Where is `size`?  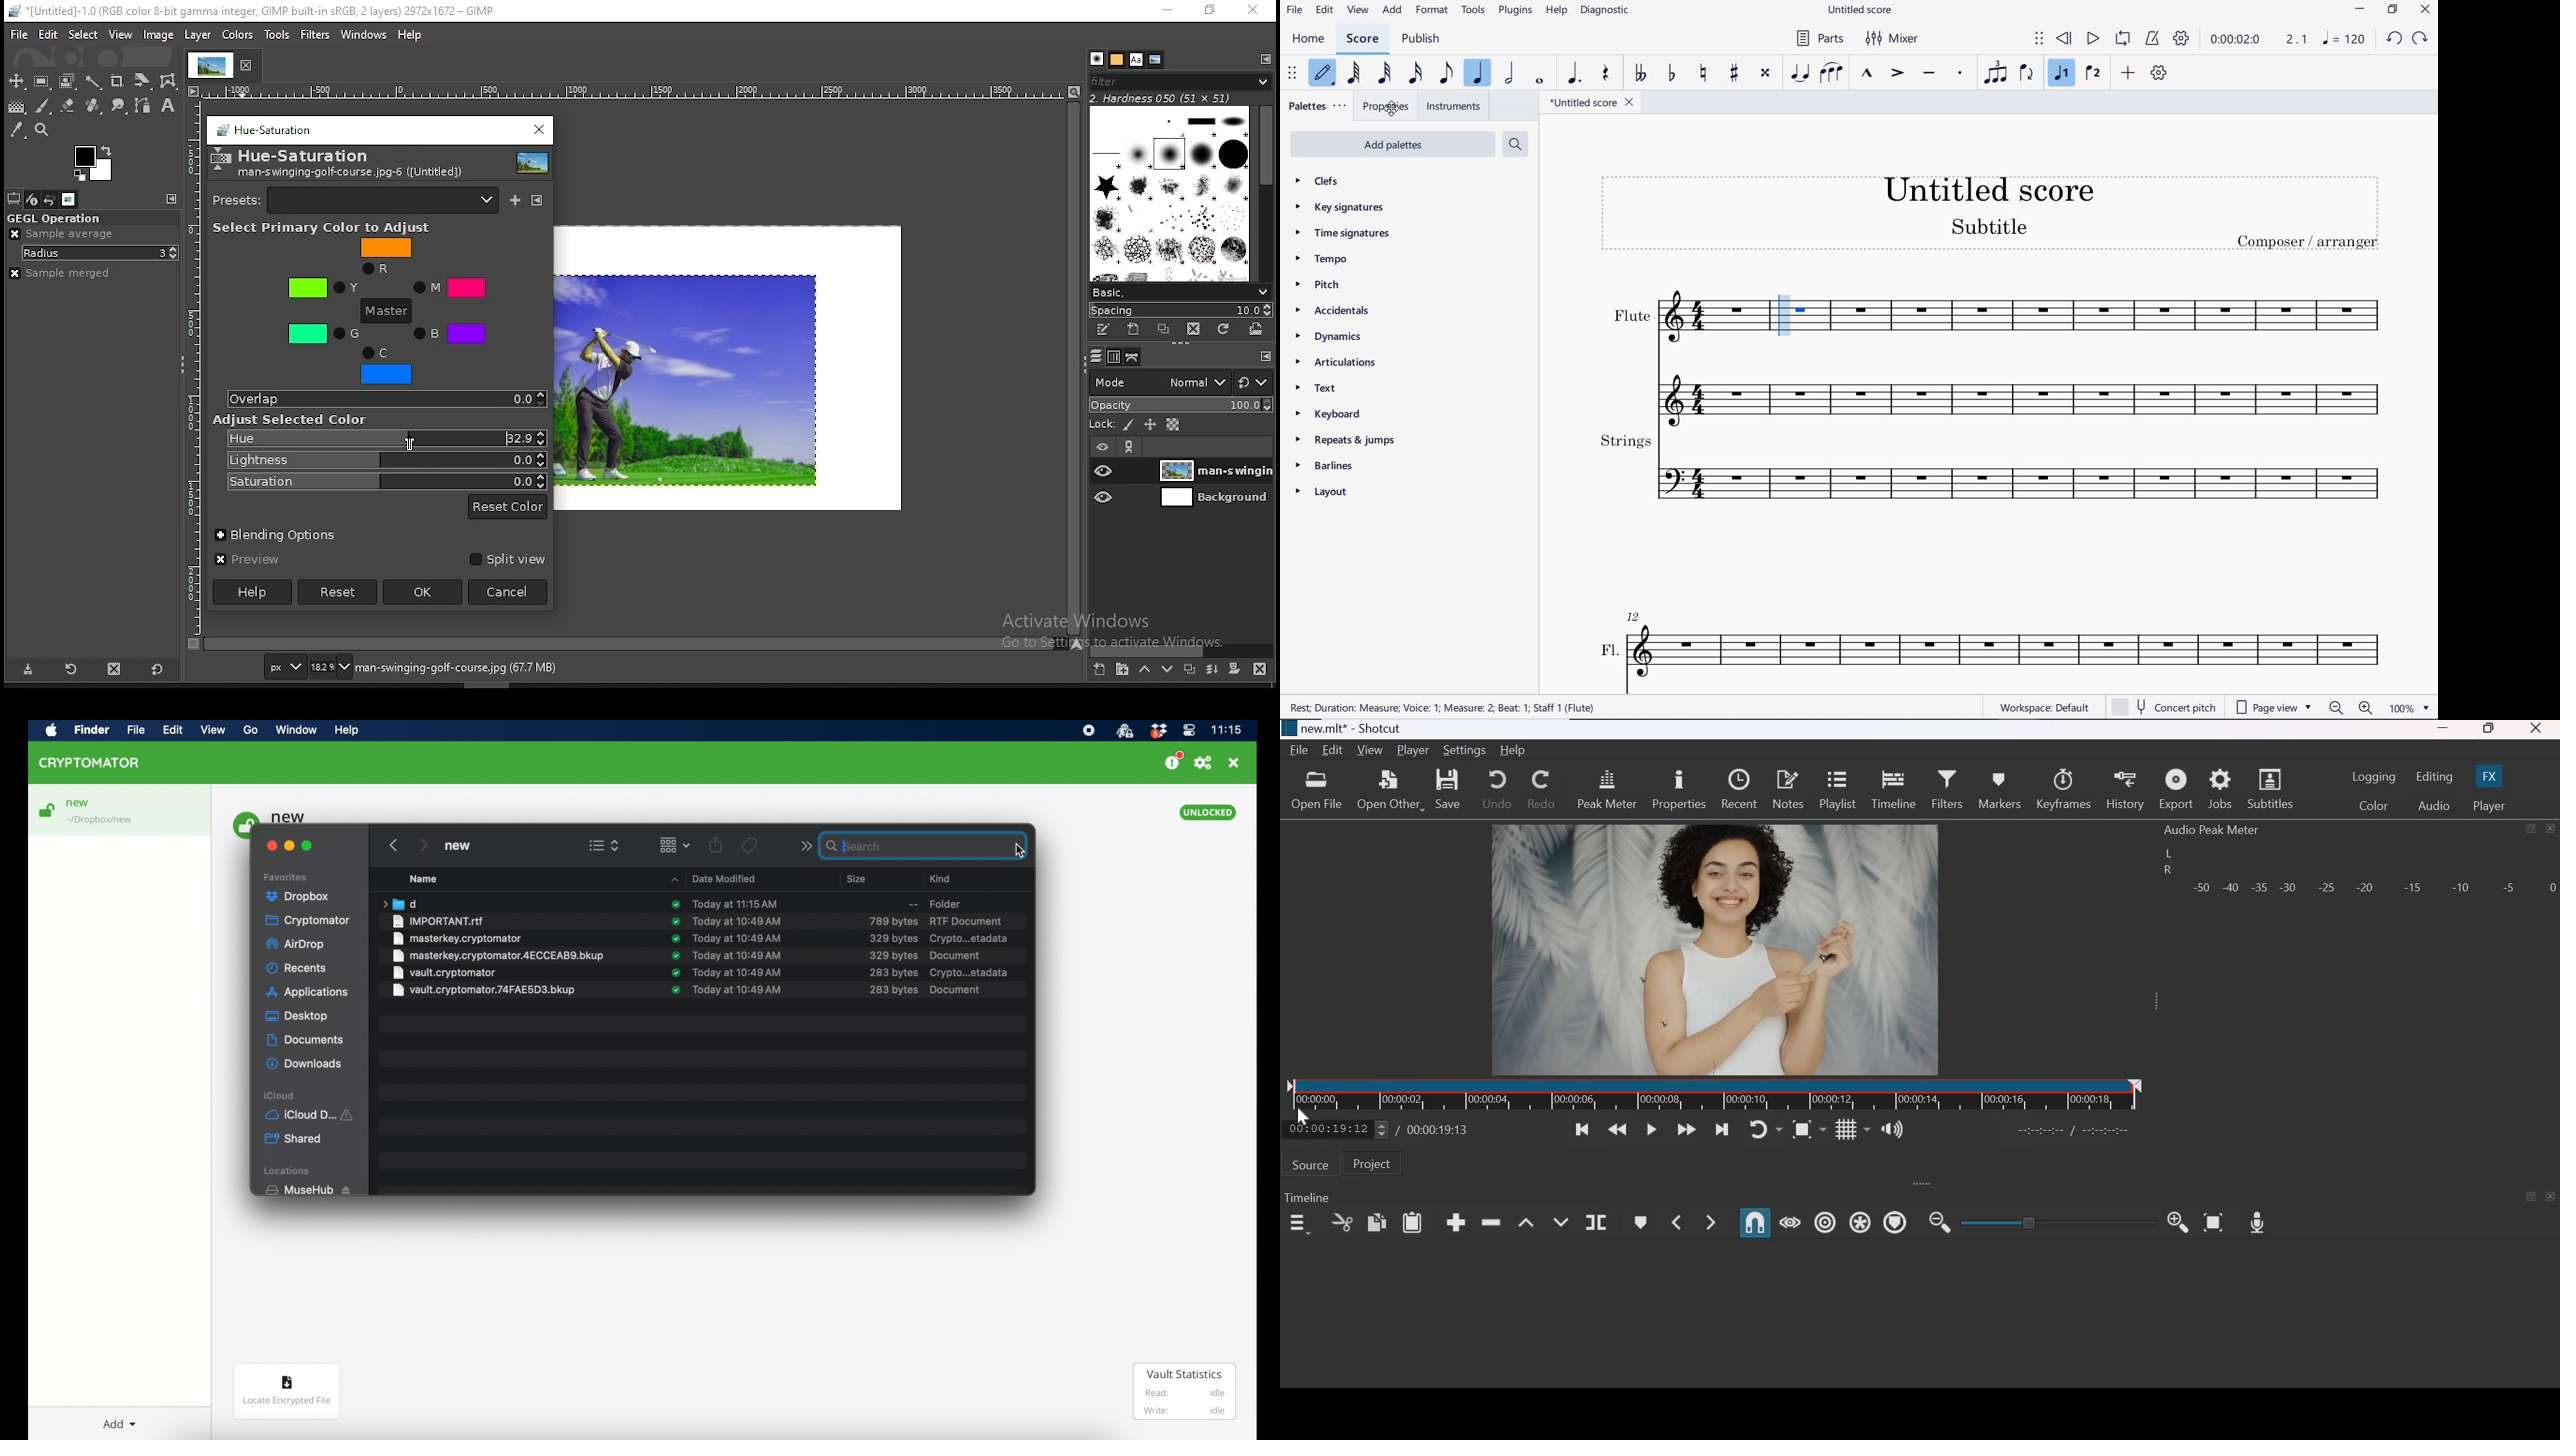
size is located at coordinates (893, 955).